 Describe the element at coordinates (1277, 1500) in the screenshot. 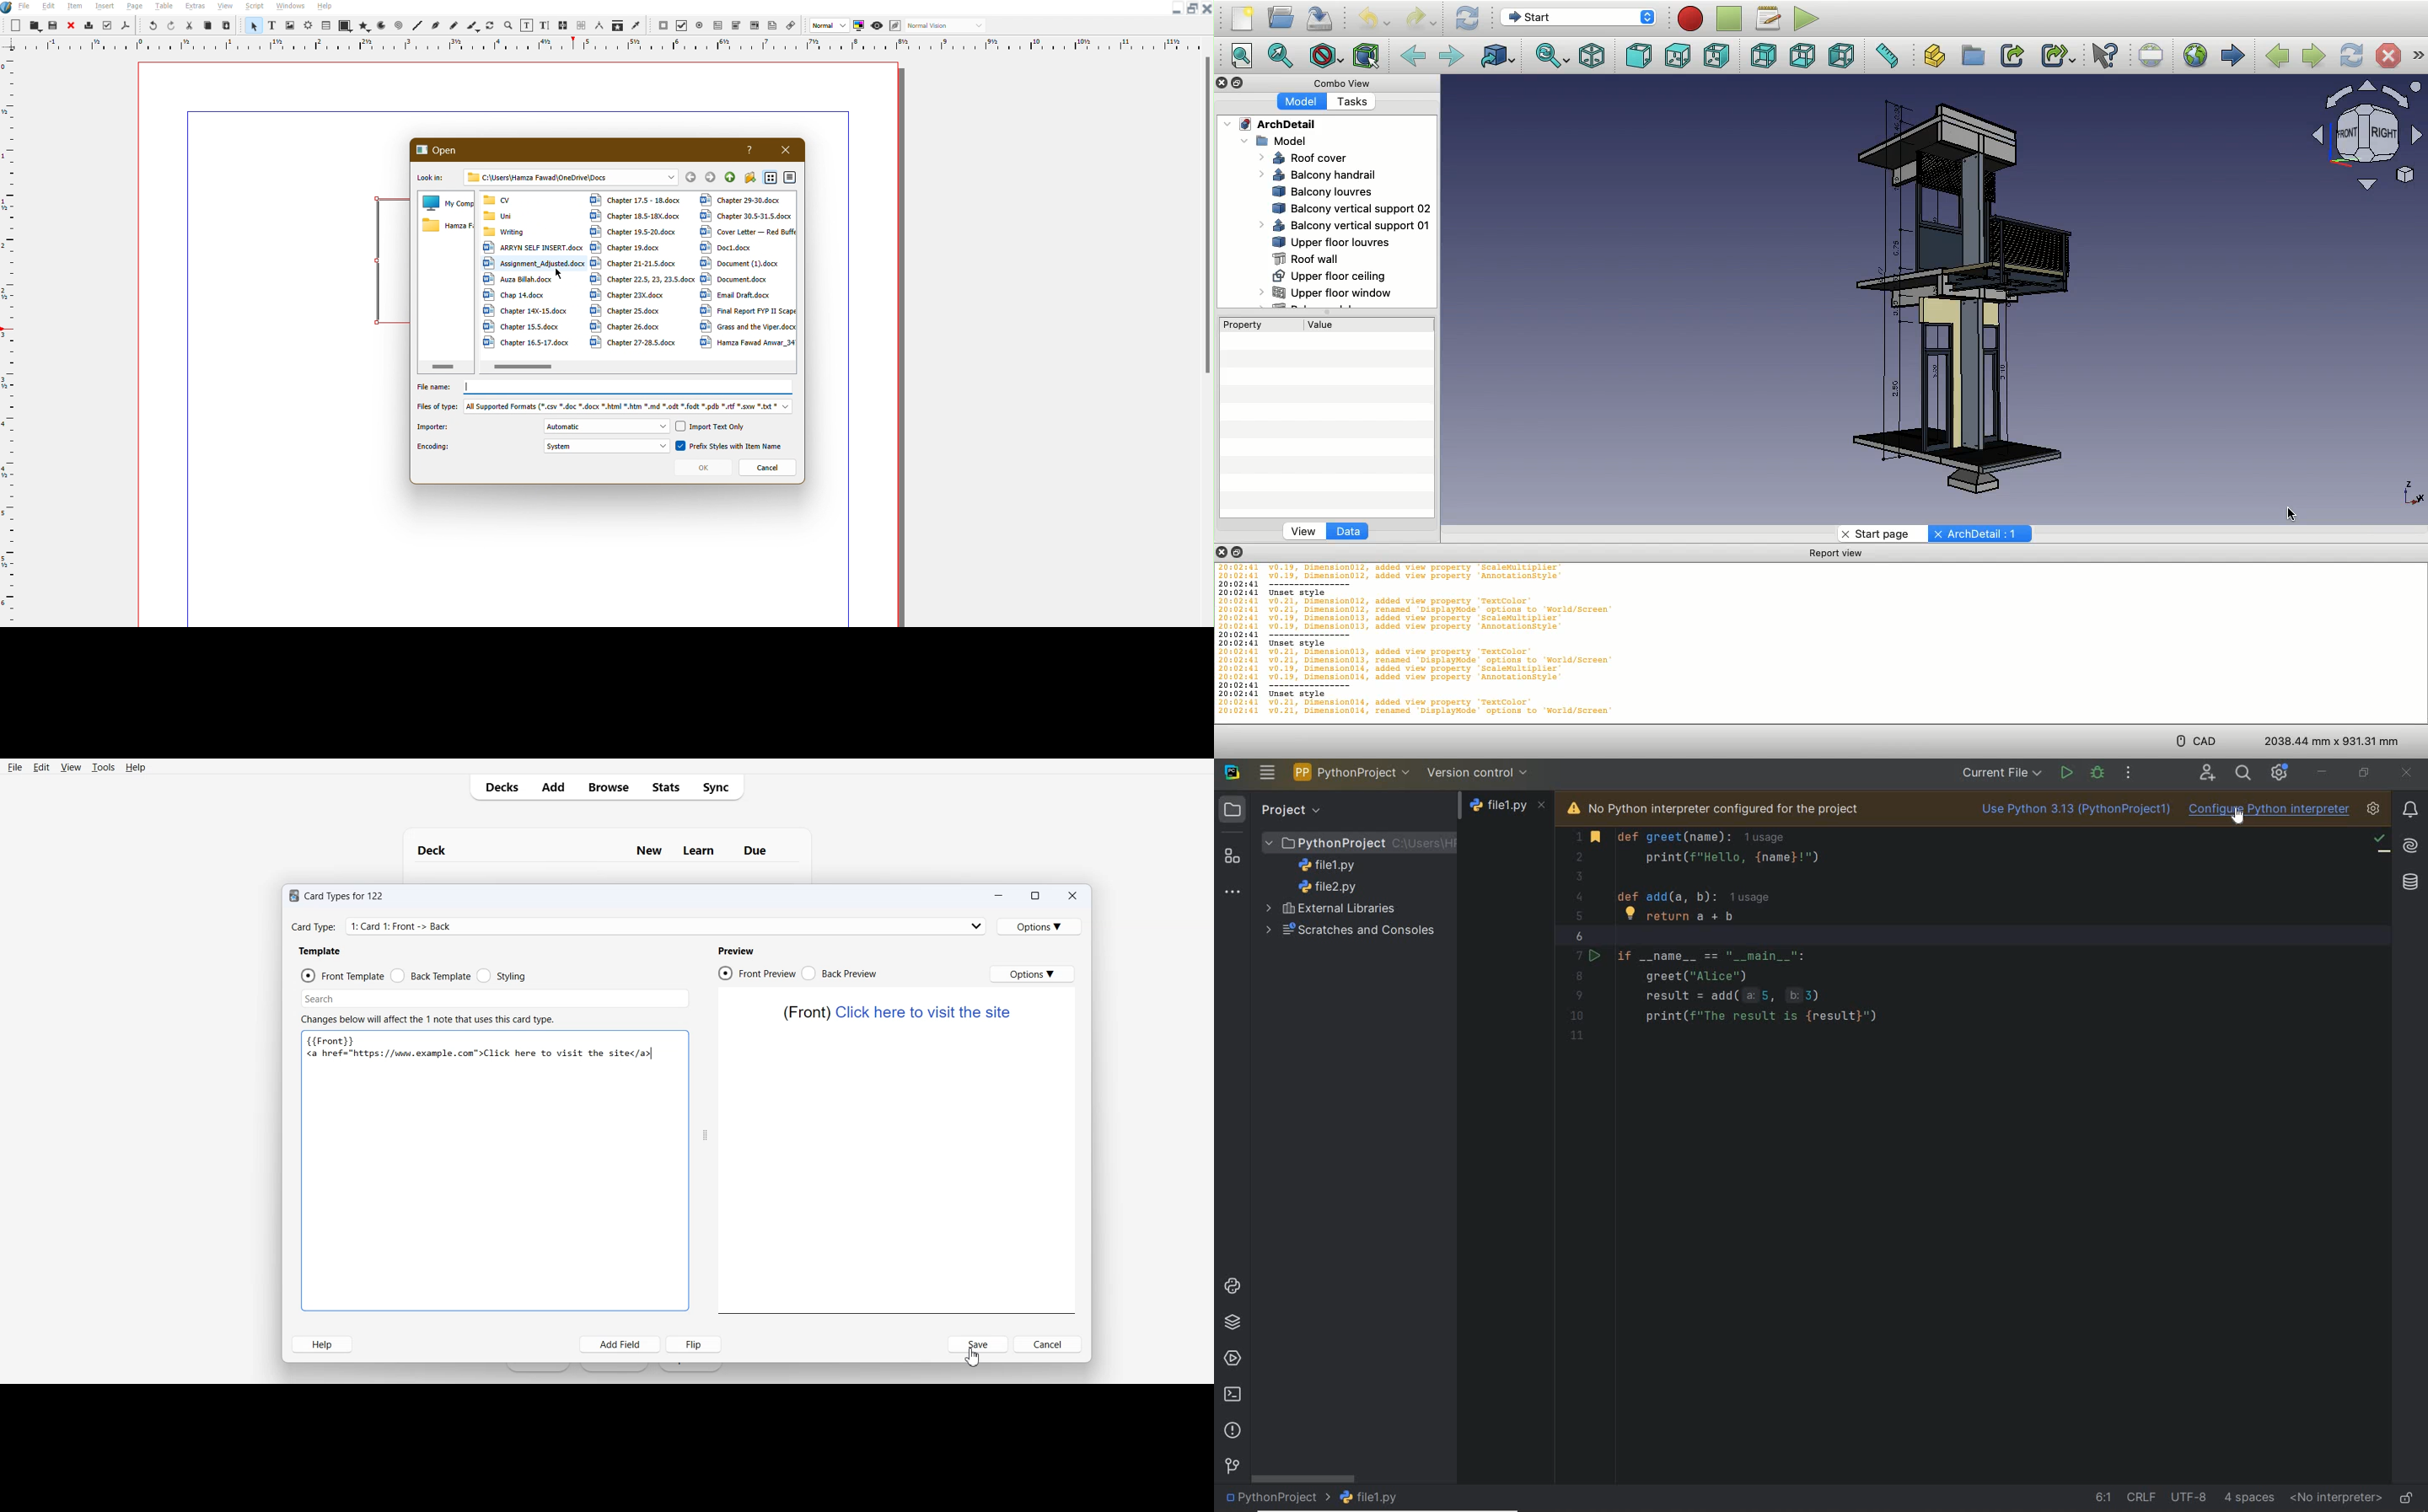

I see `project name` at that location.